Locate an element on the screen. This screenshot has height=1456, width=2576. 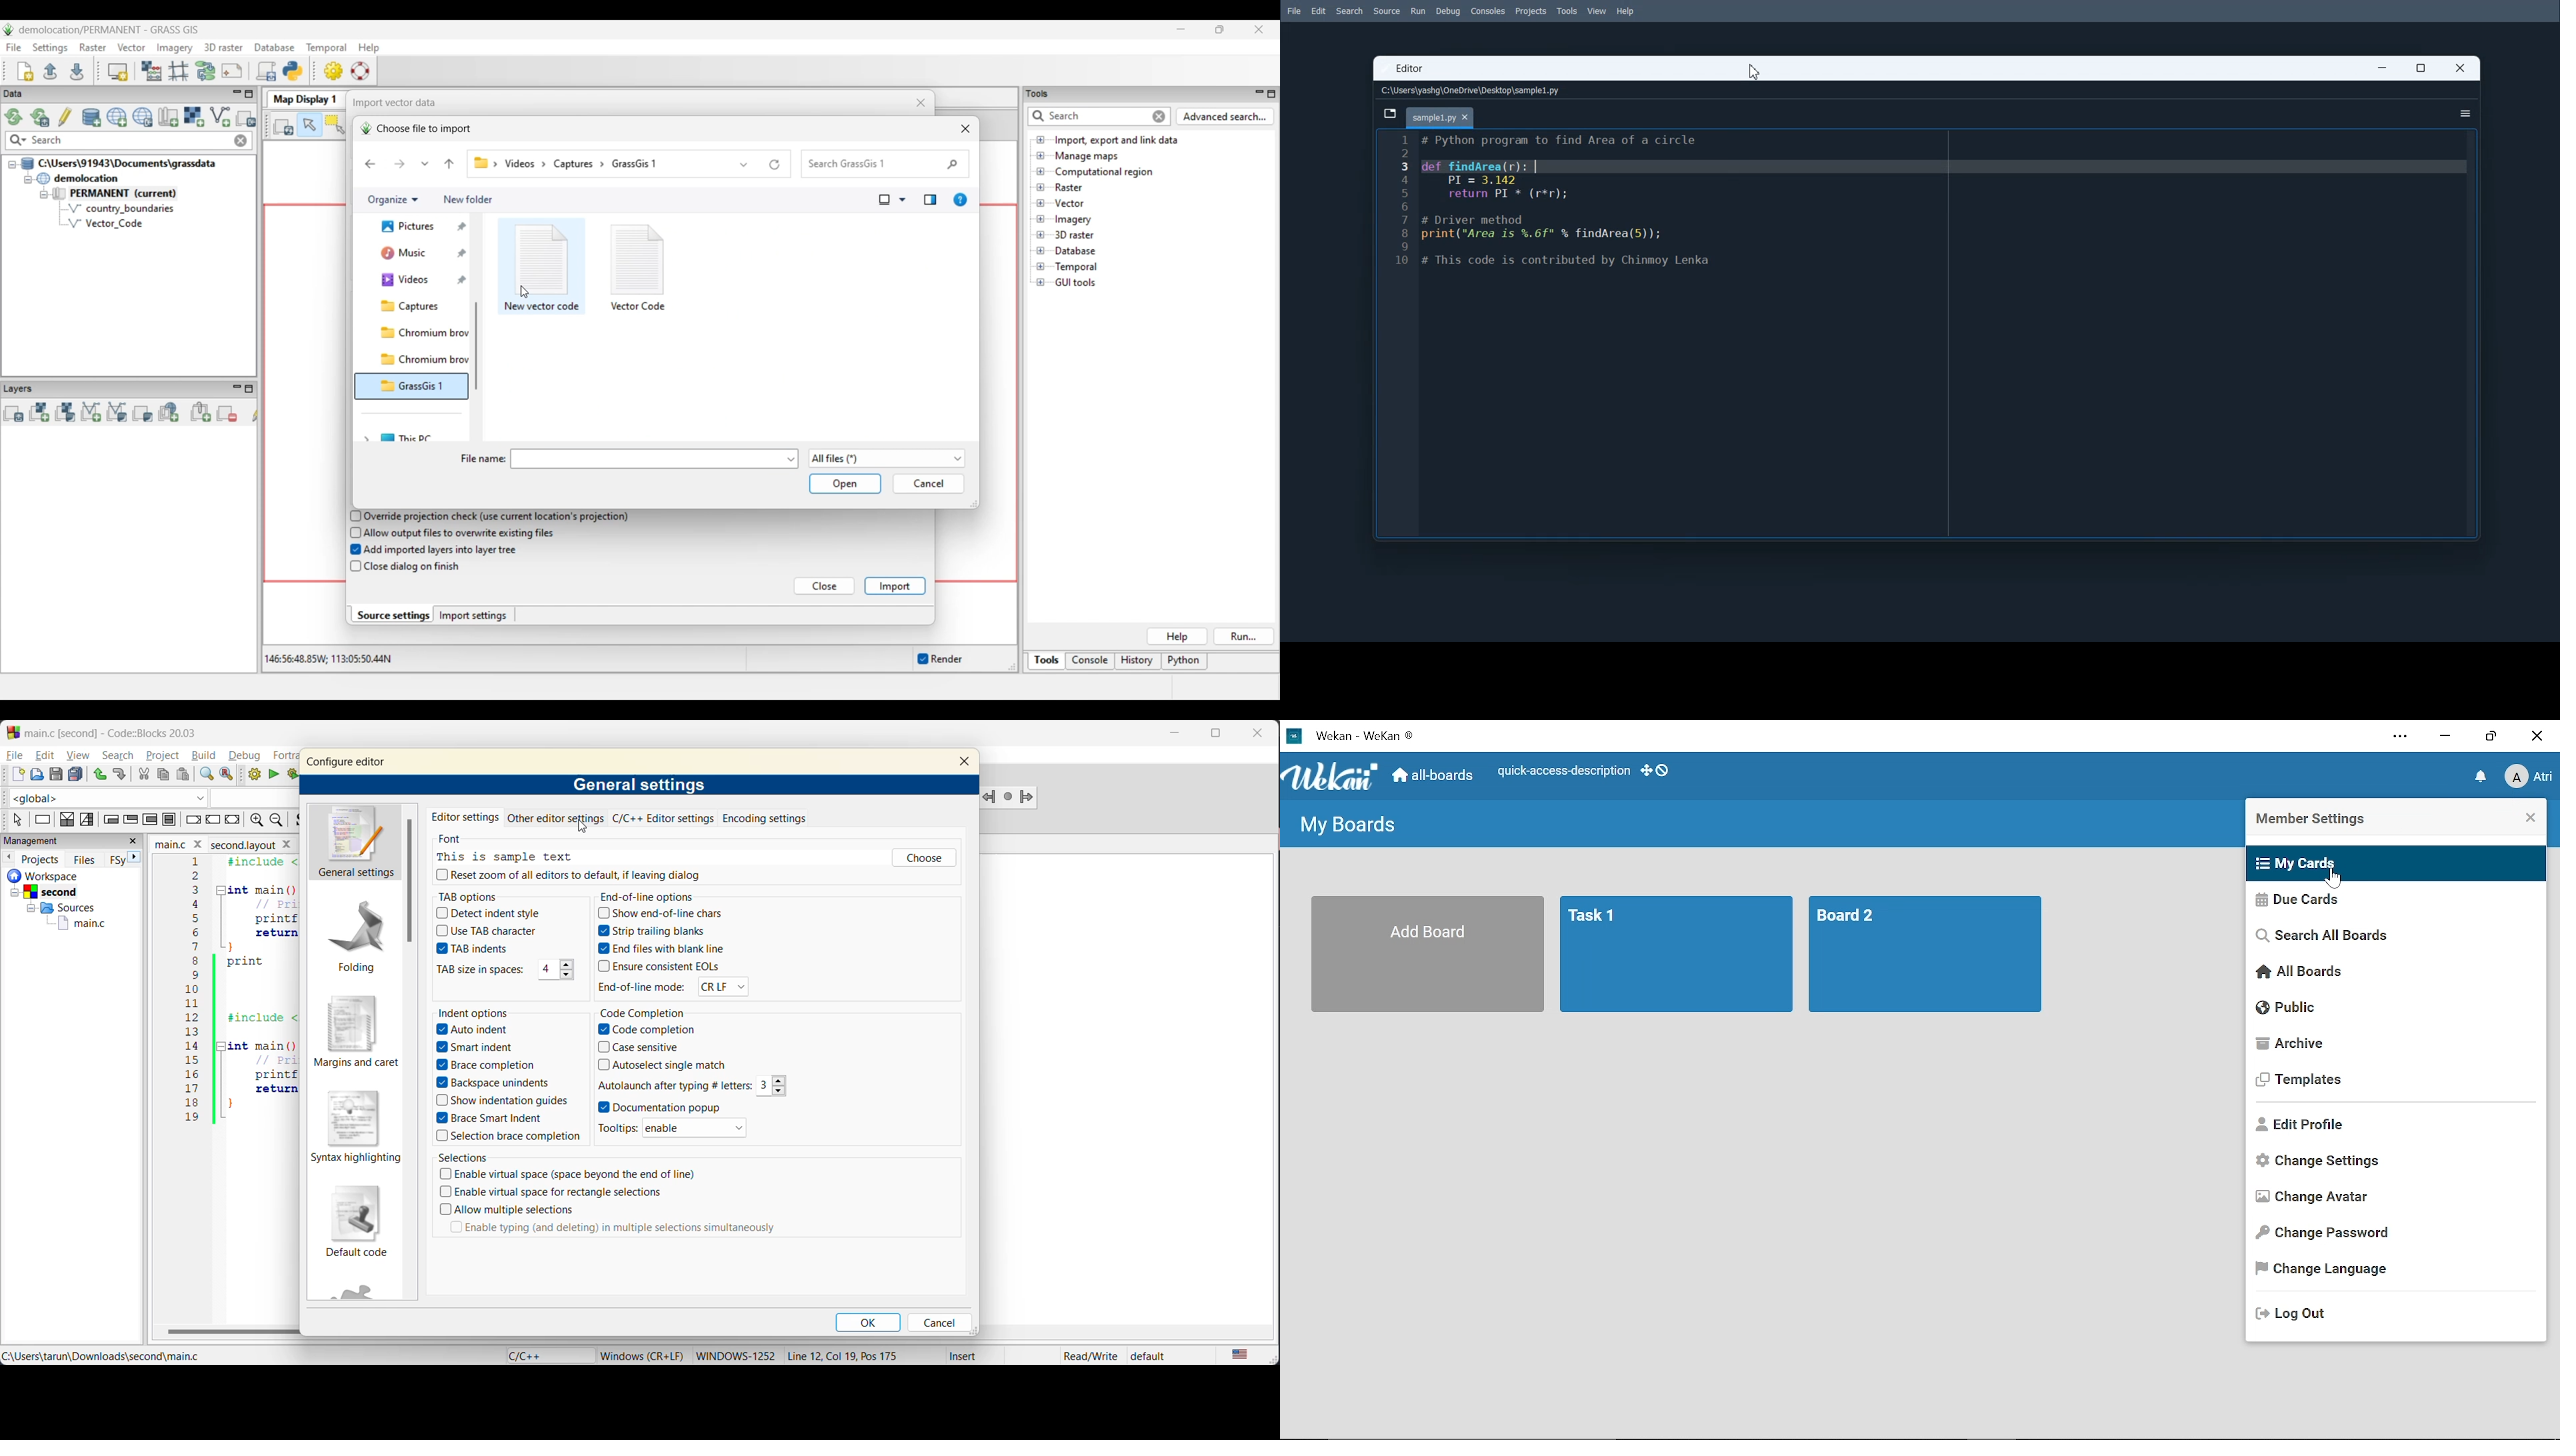
code completion is located at coordinates (711, 1012).